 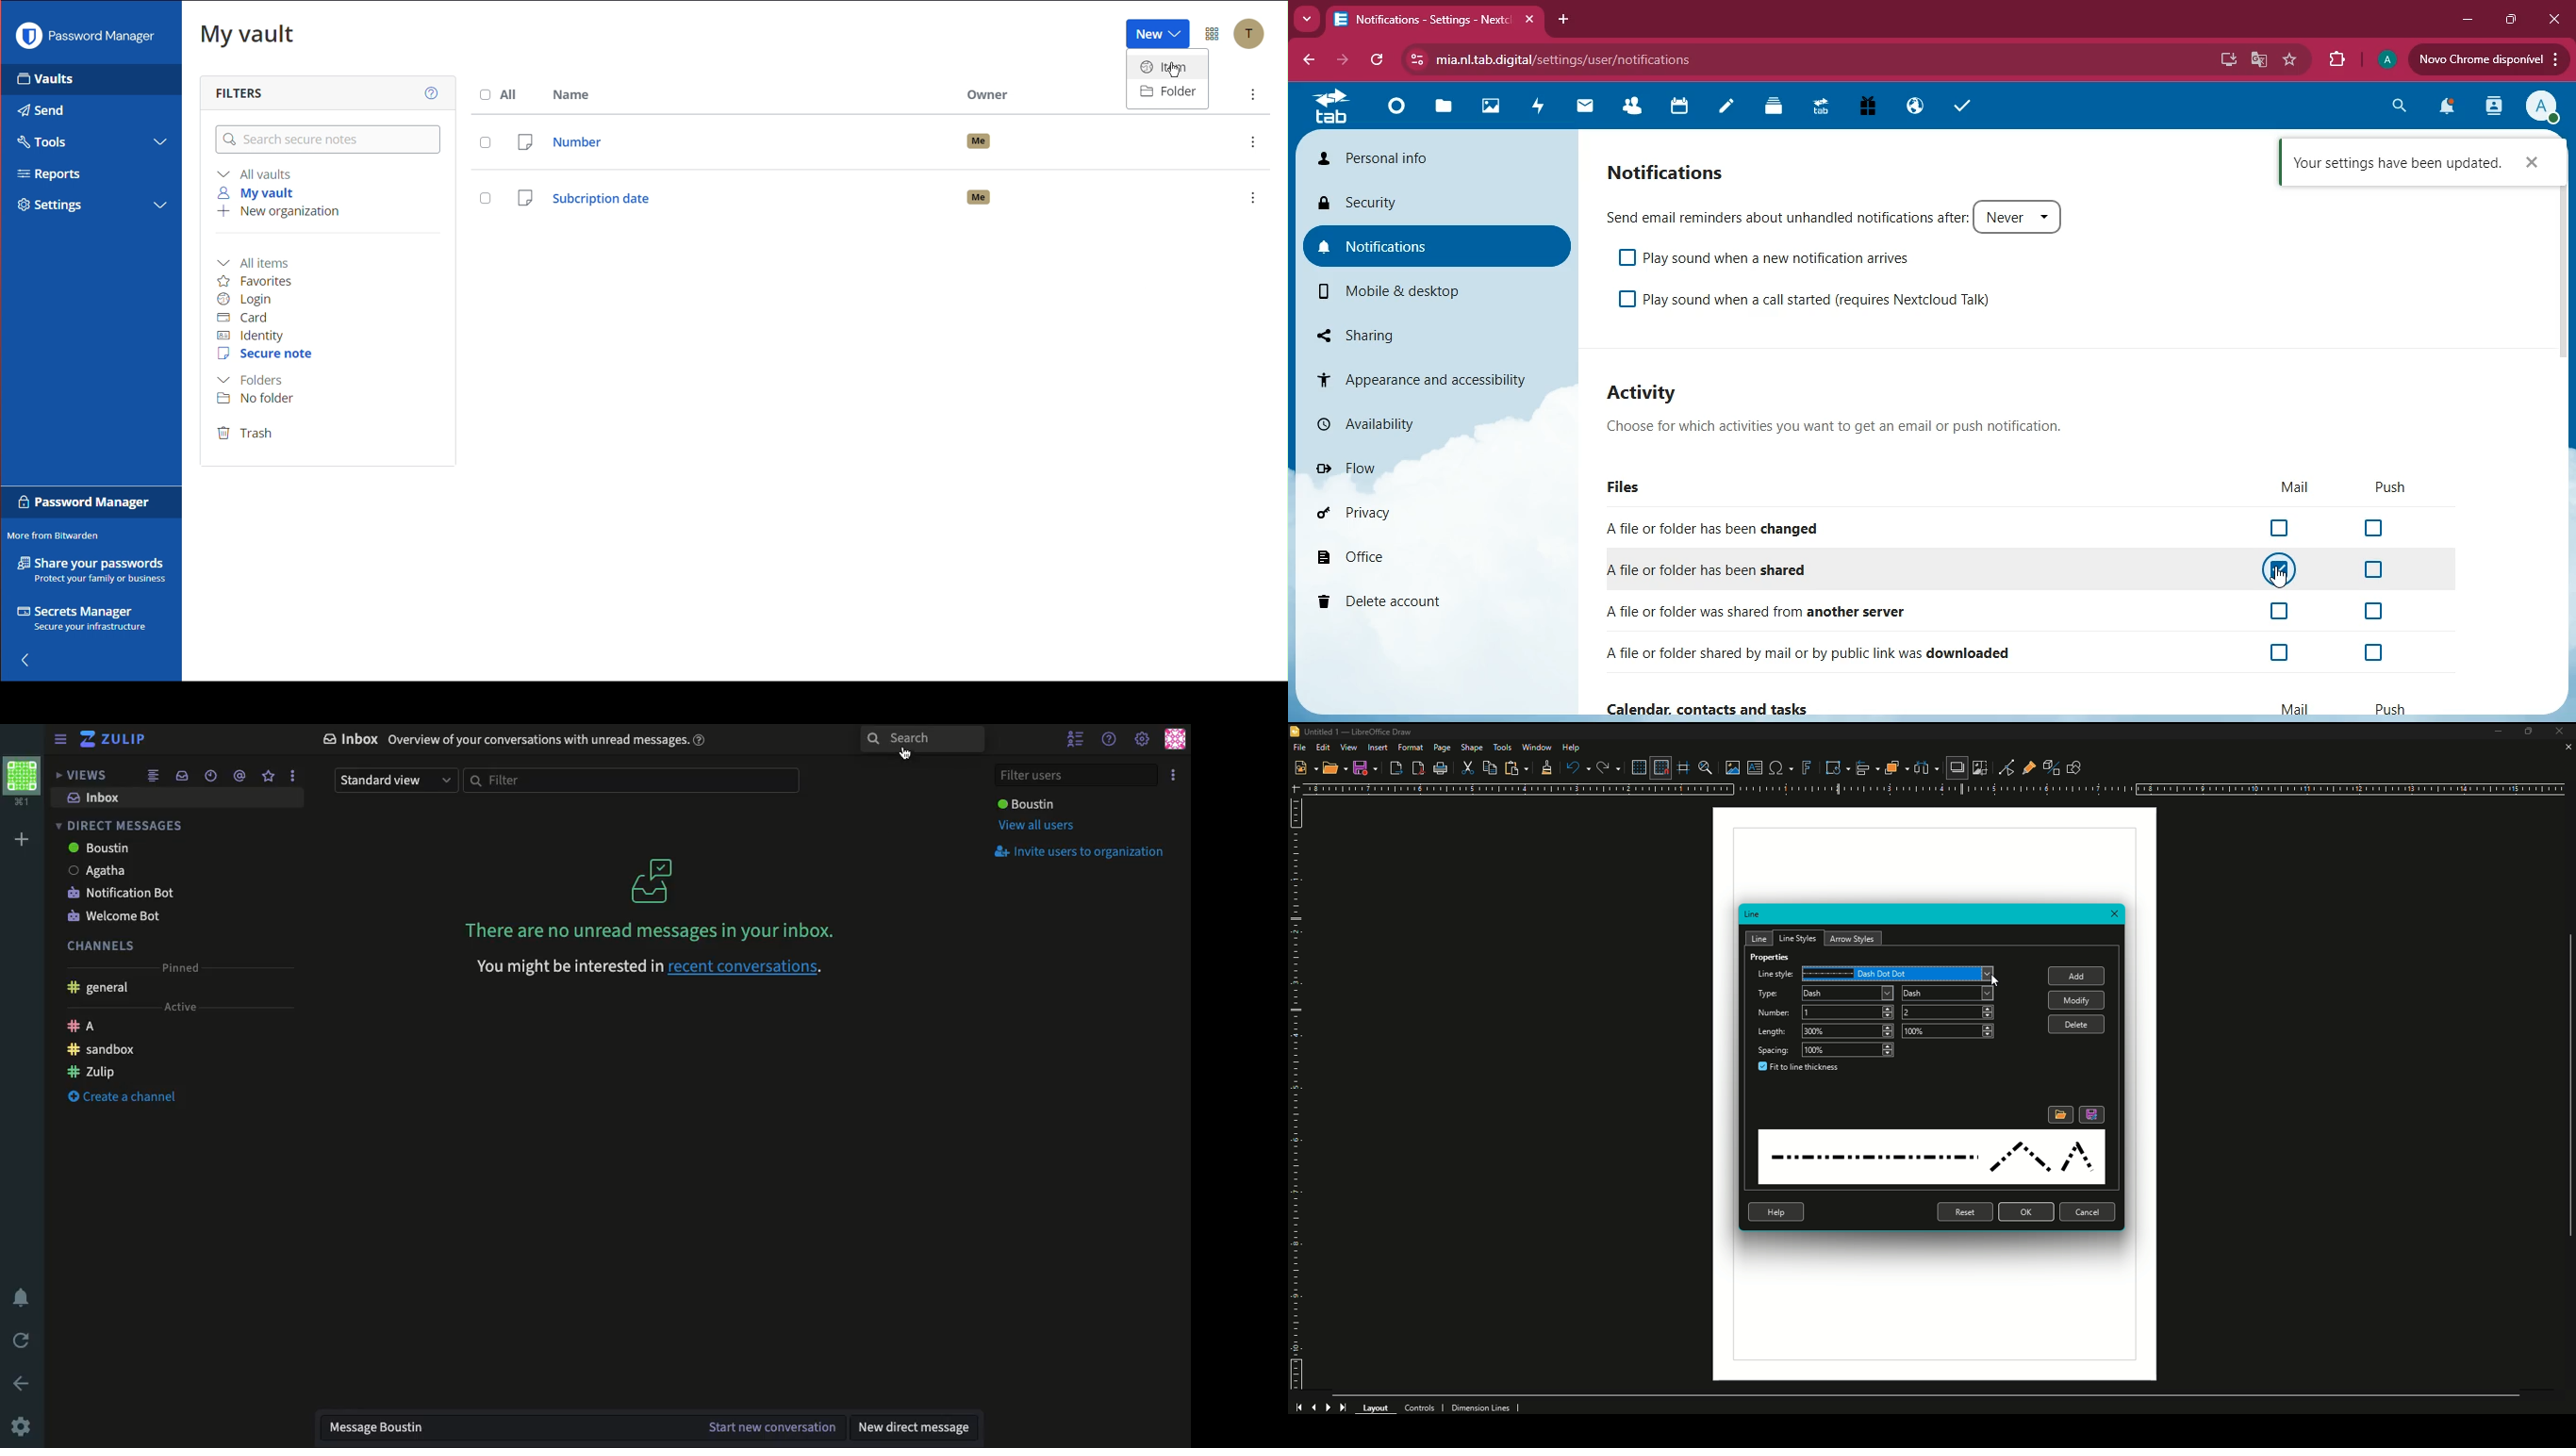 What do you see at coordinates (2090, 1214) in the screenshot?
I see `Cancel` at bounding box center [2090, 1214].